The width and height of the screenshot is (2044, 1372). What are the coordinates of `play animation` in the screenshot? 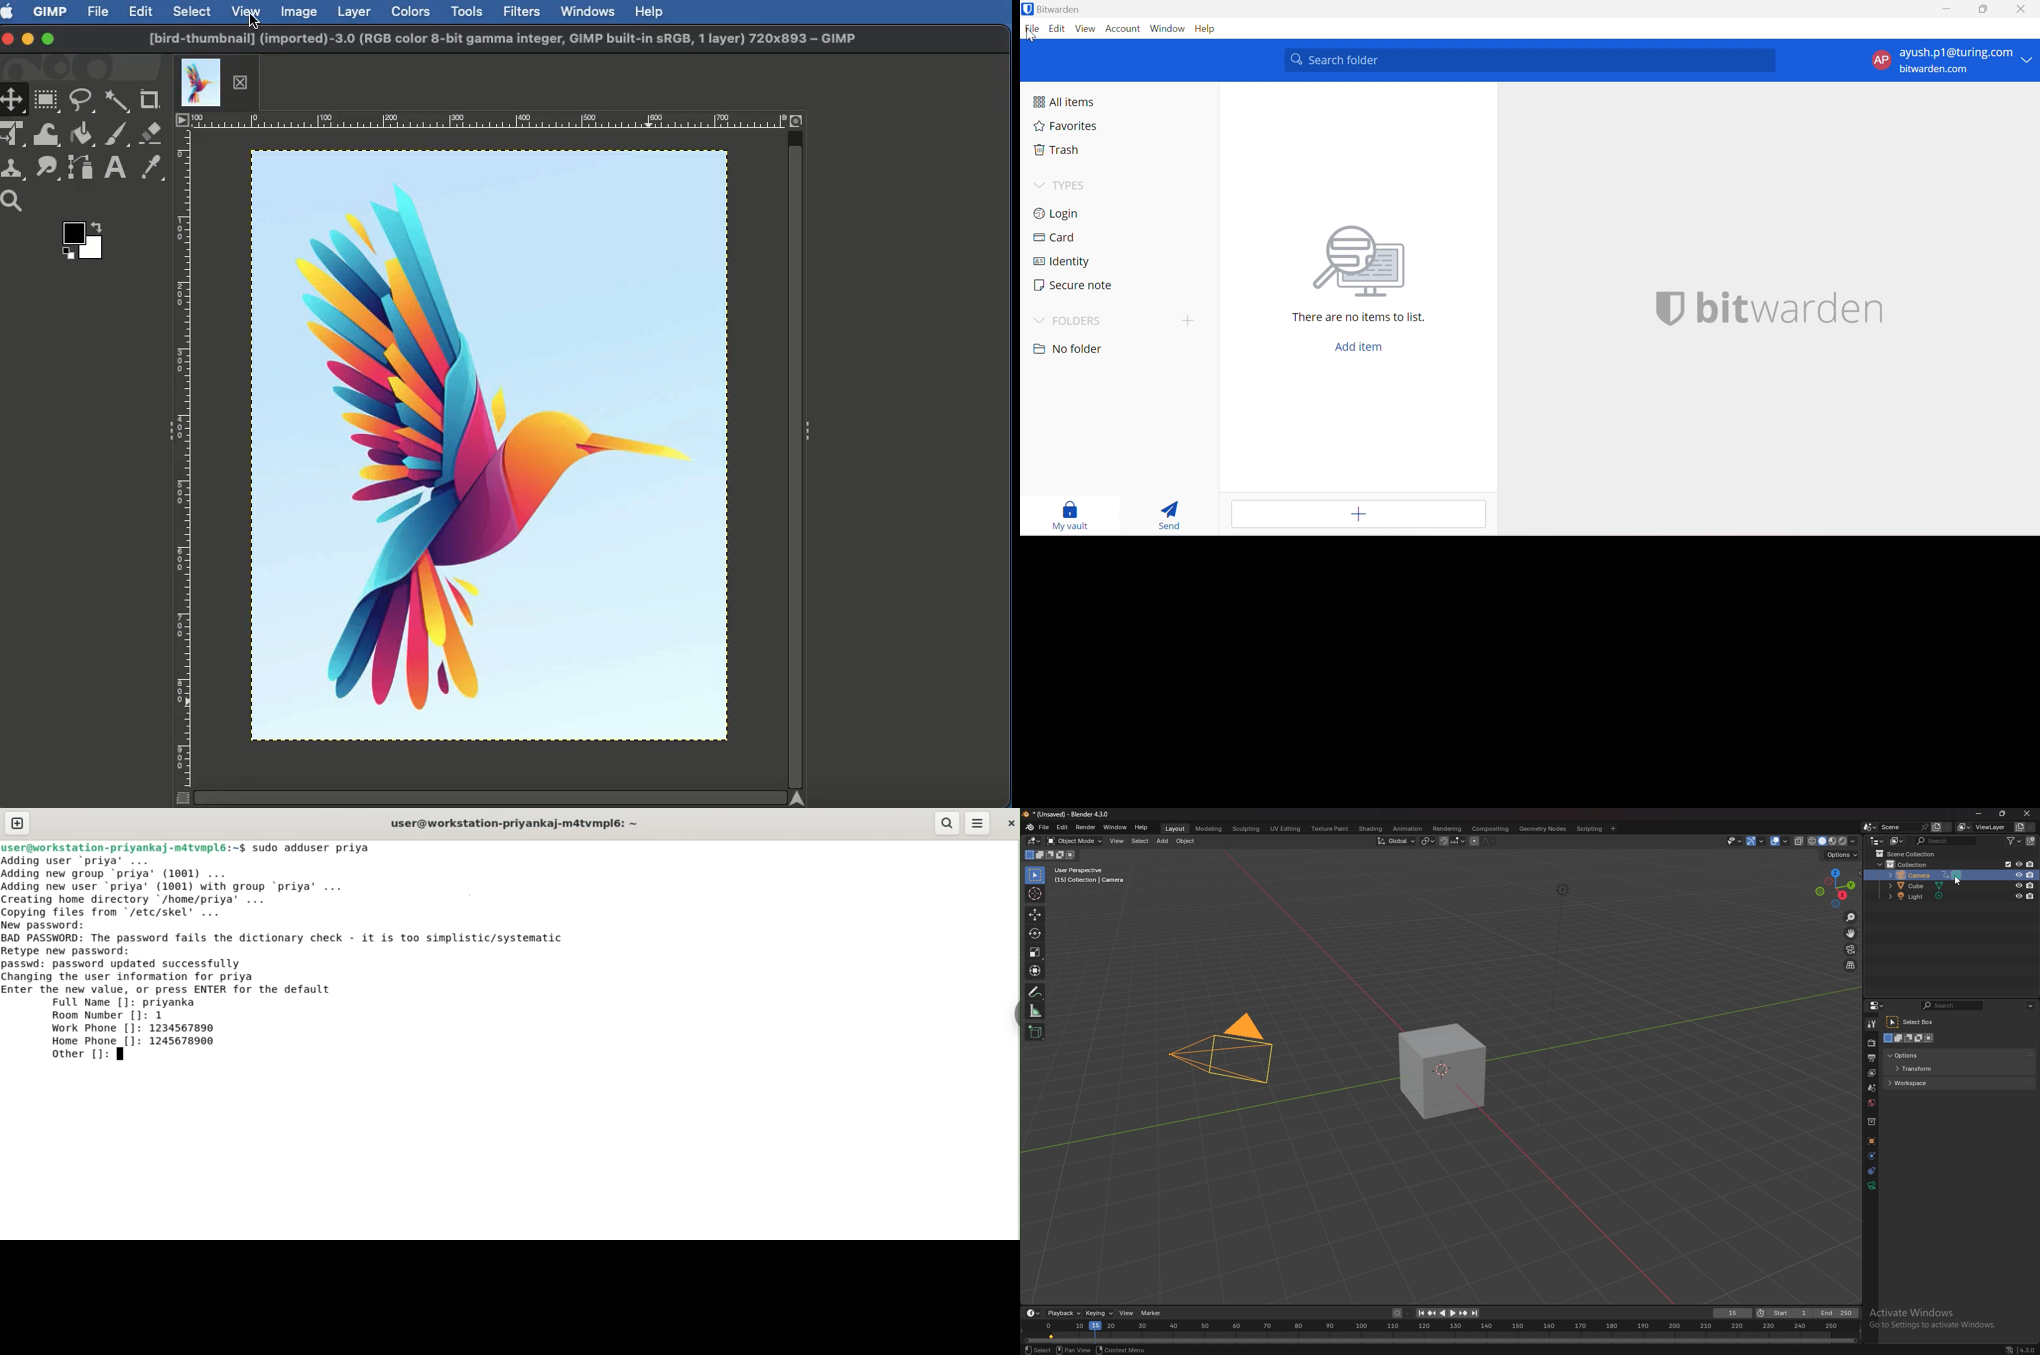 It's located at (1448, 1313).